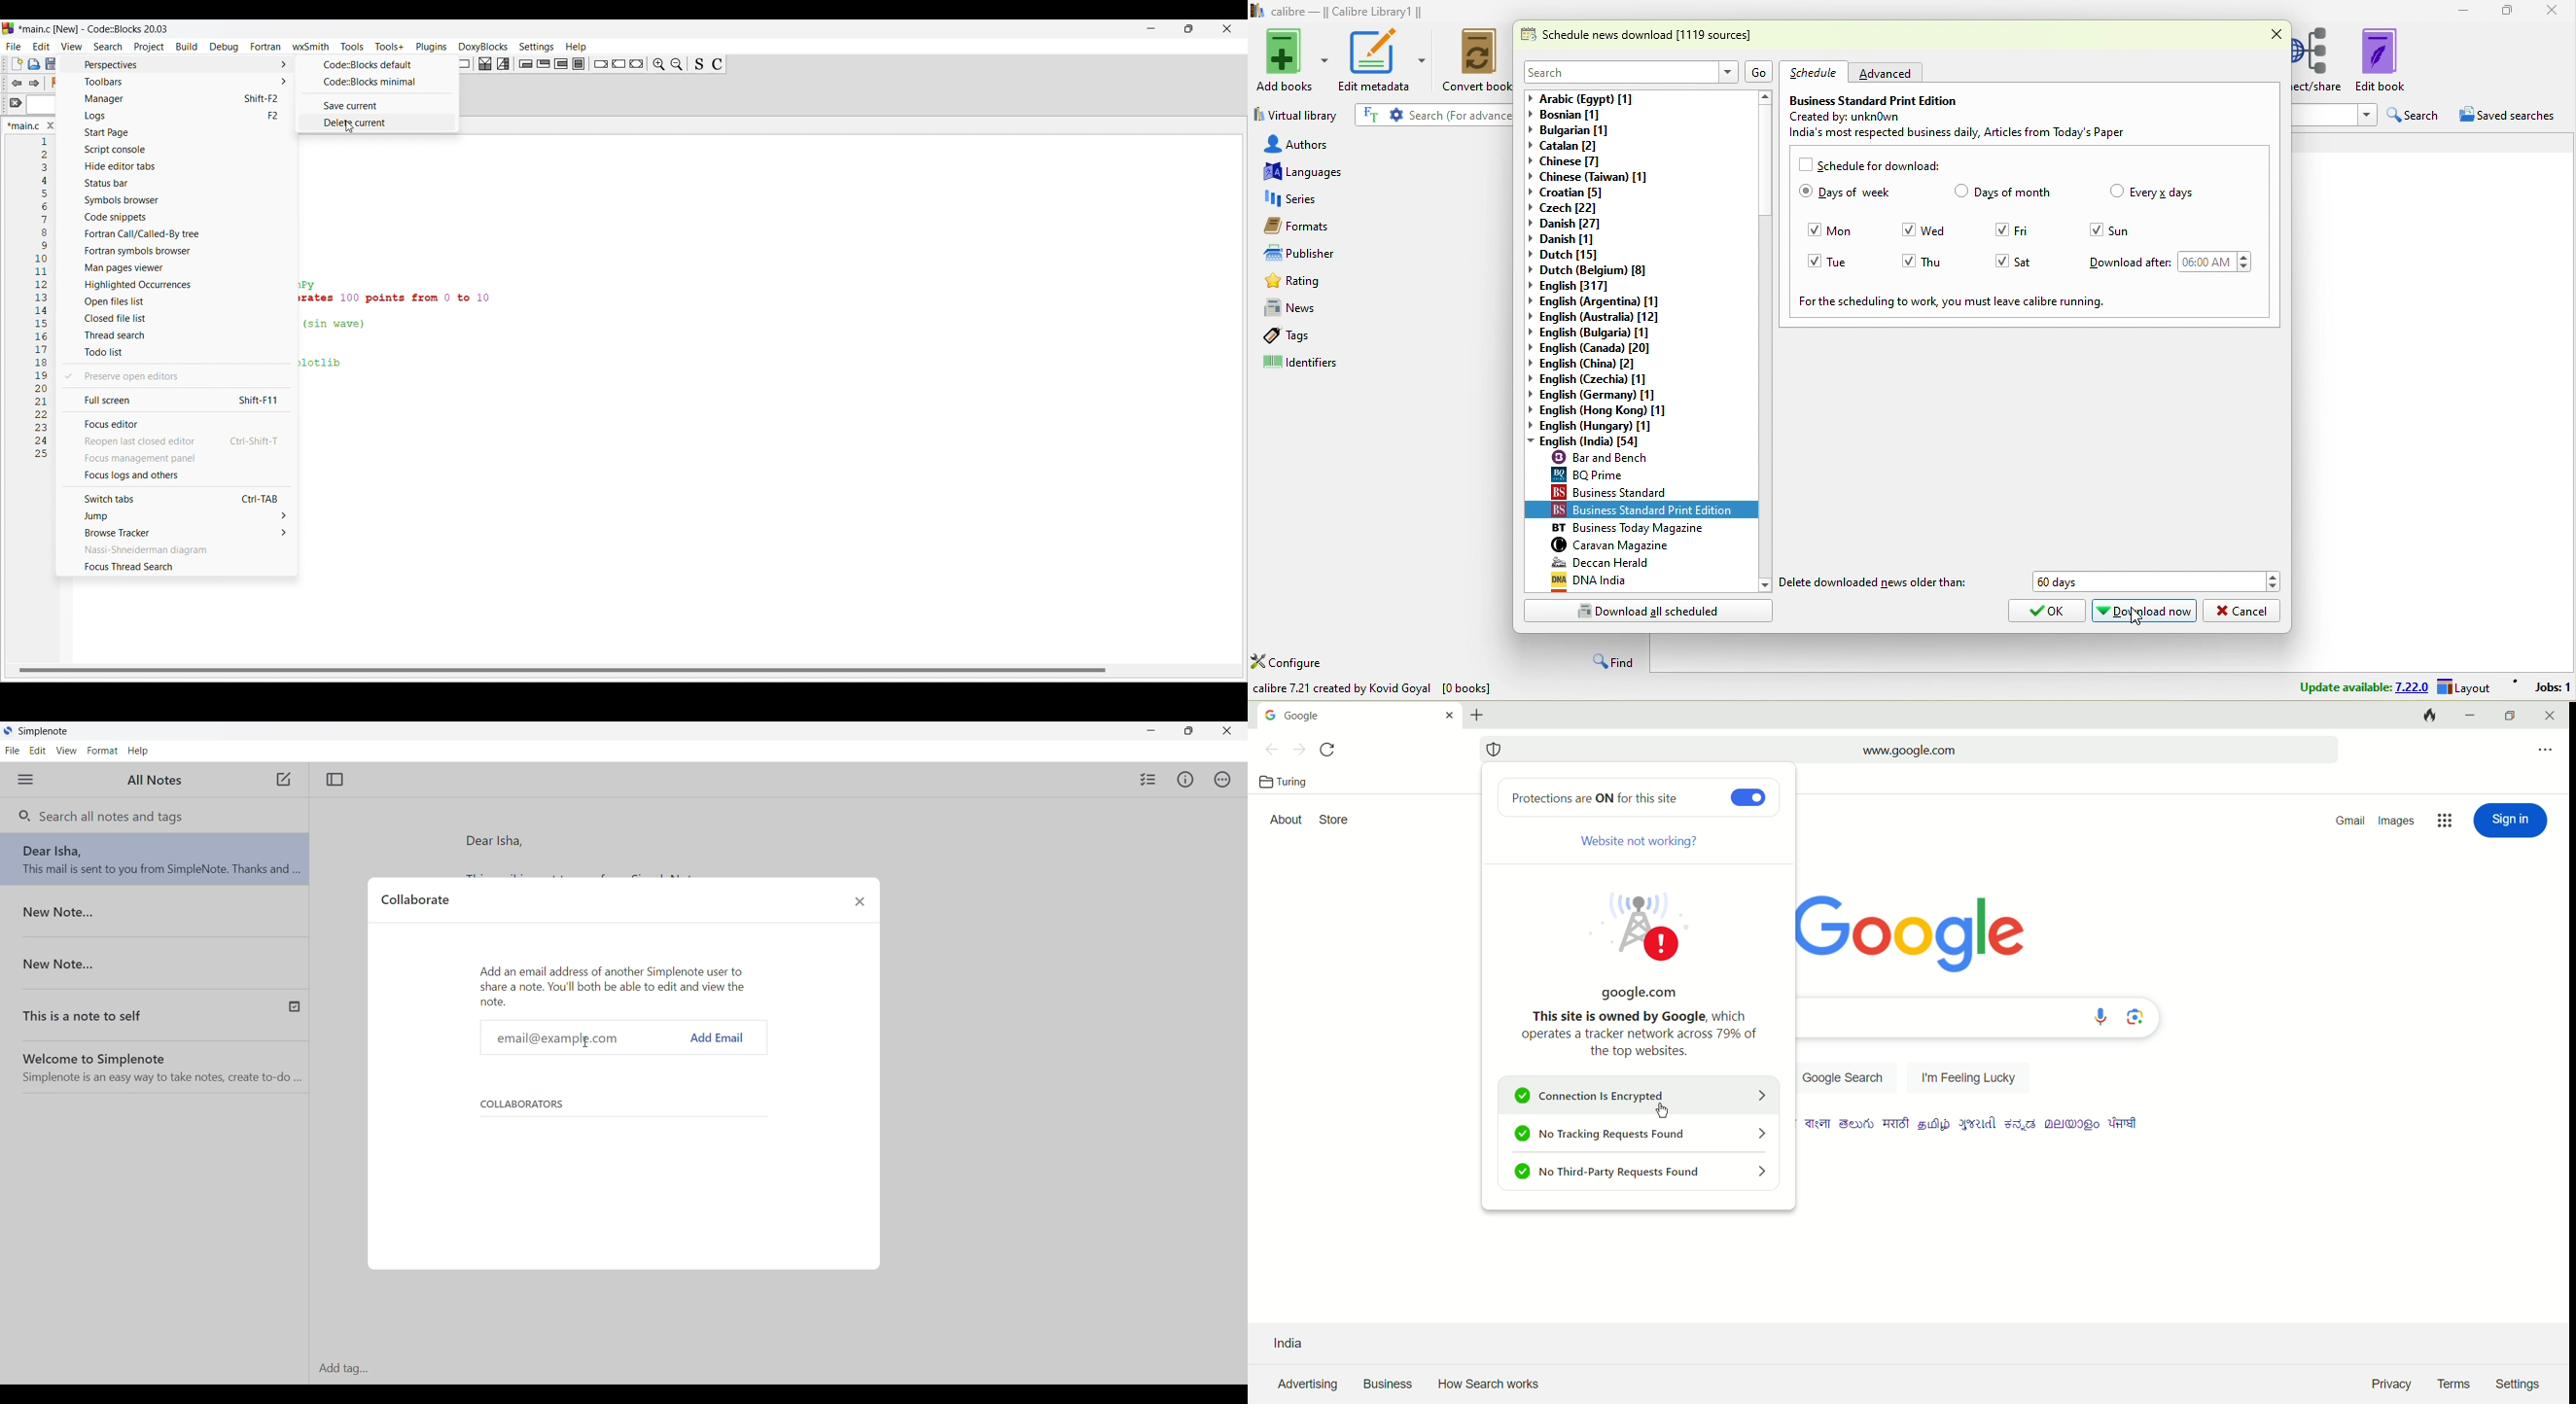  I want to click on Checkbox, so click(1909, 229).